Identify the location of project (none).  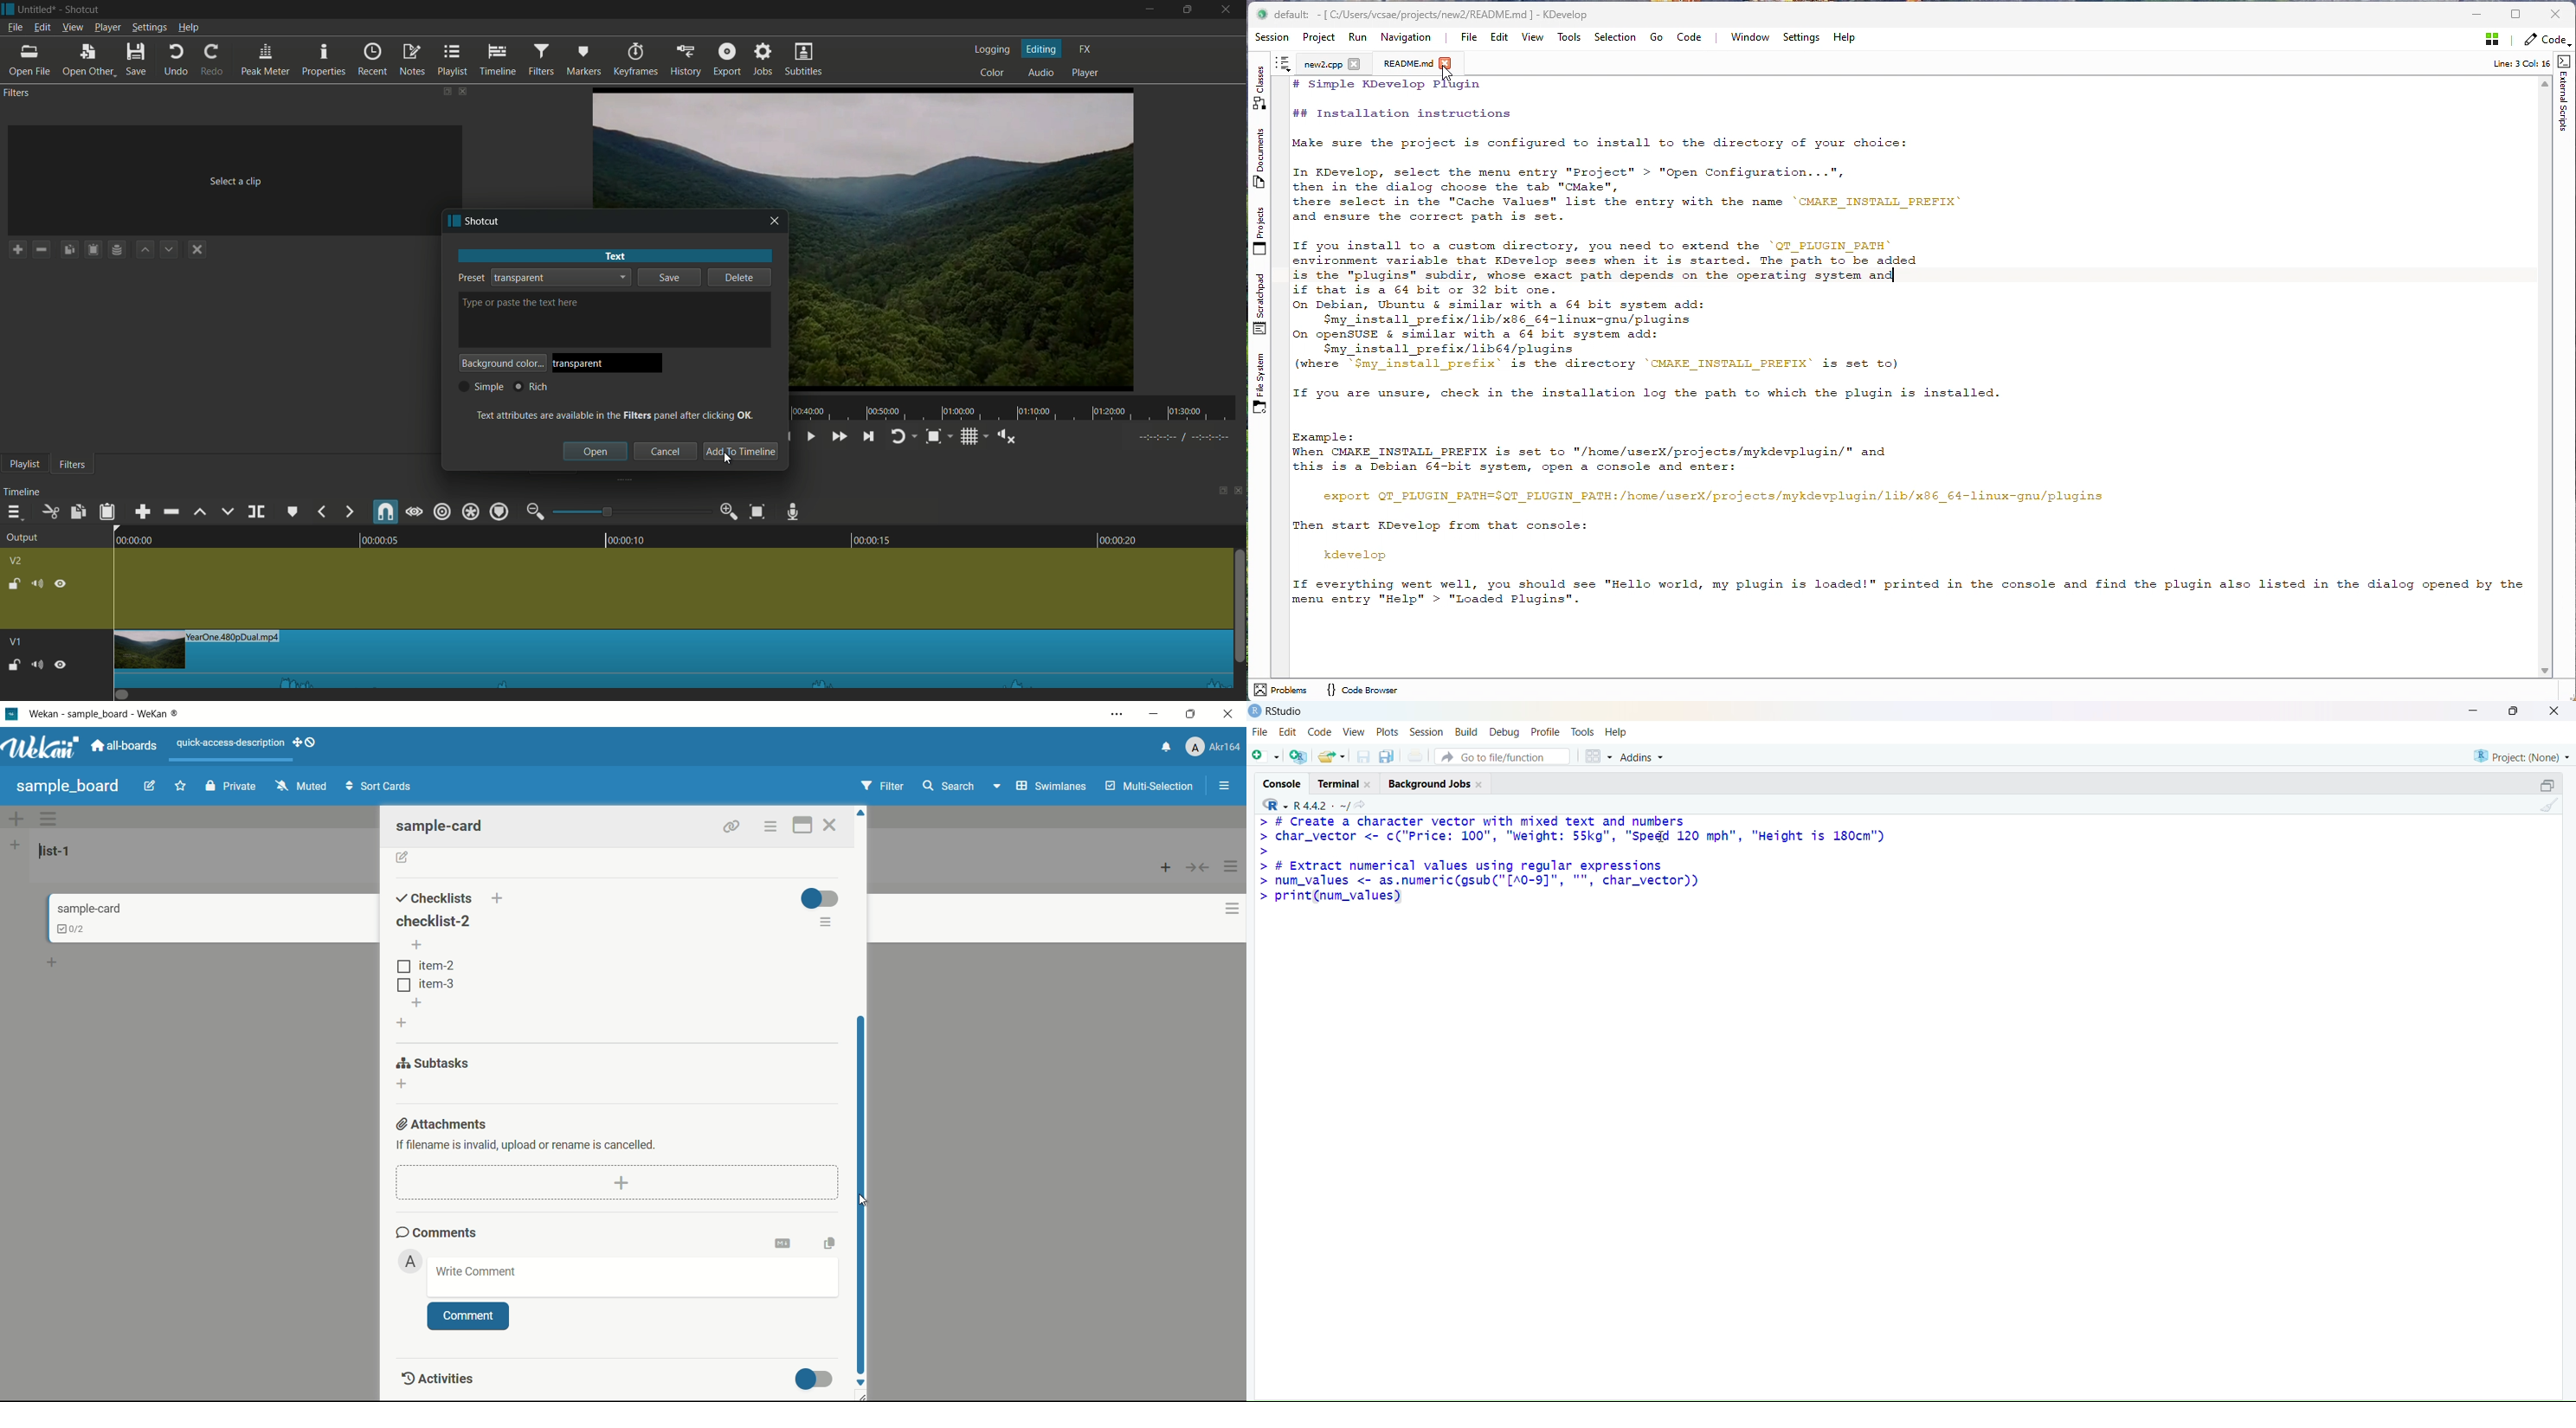
(2522, 756).